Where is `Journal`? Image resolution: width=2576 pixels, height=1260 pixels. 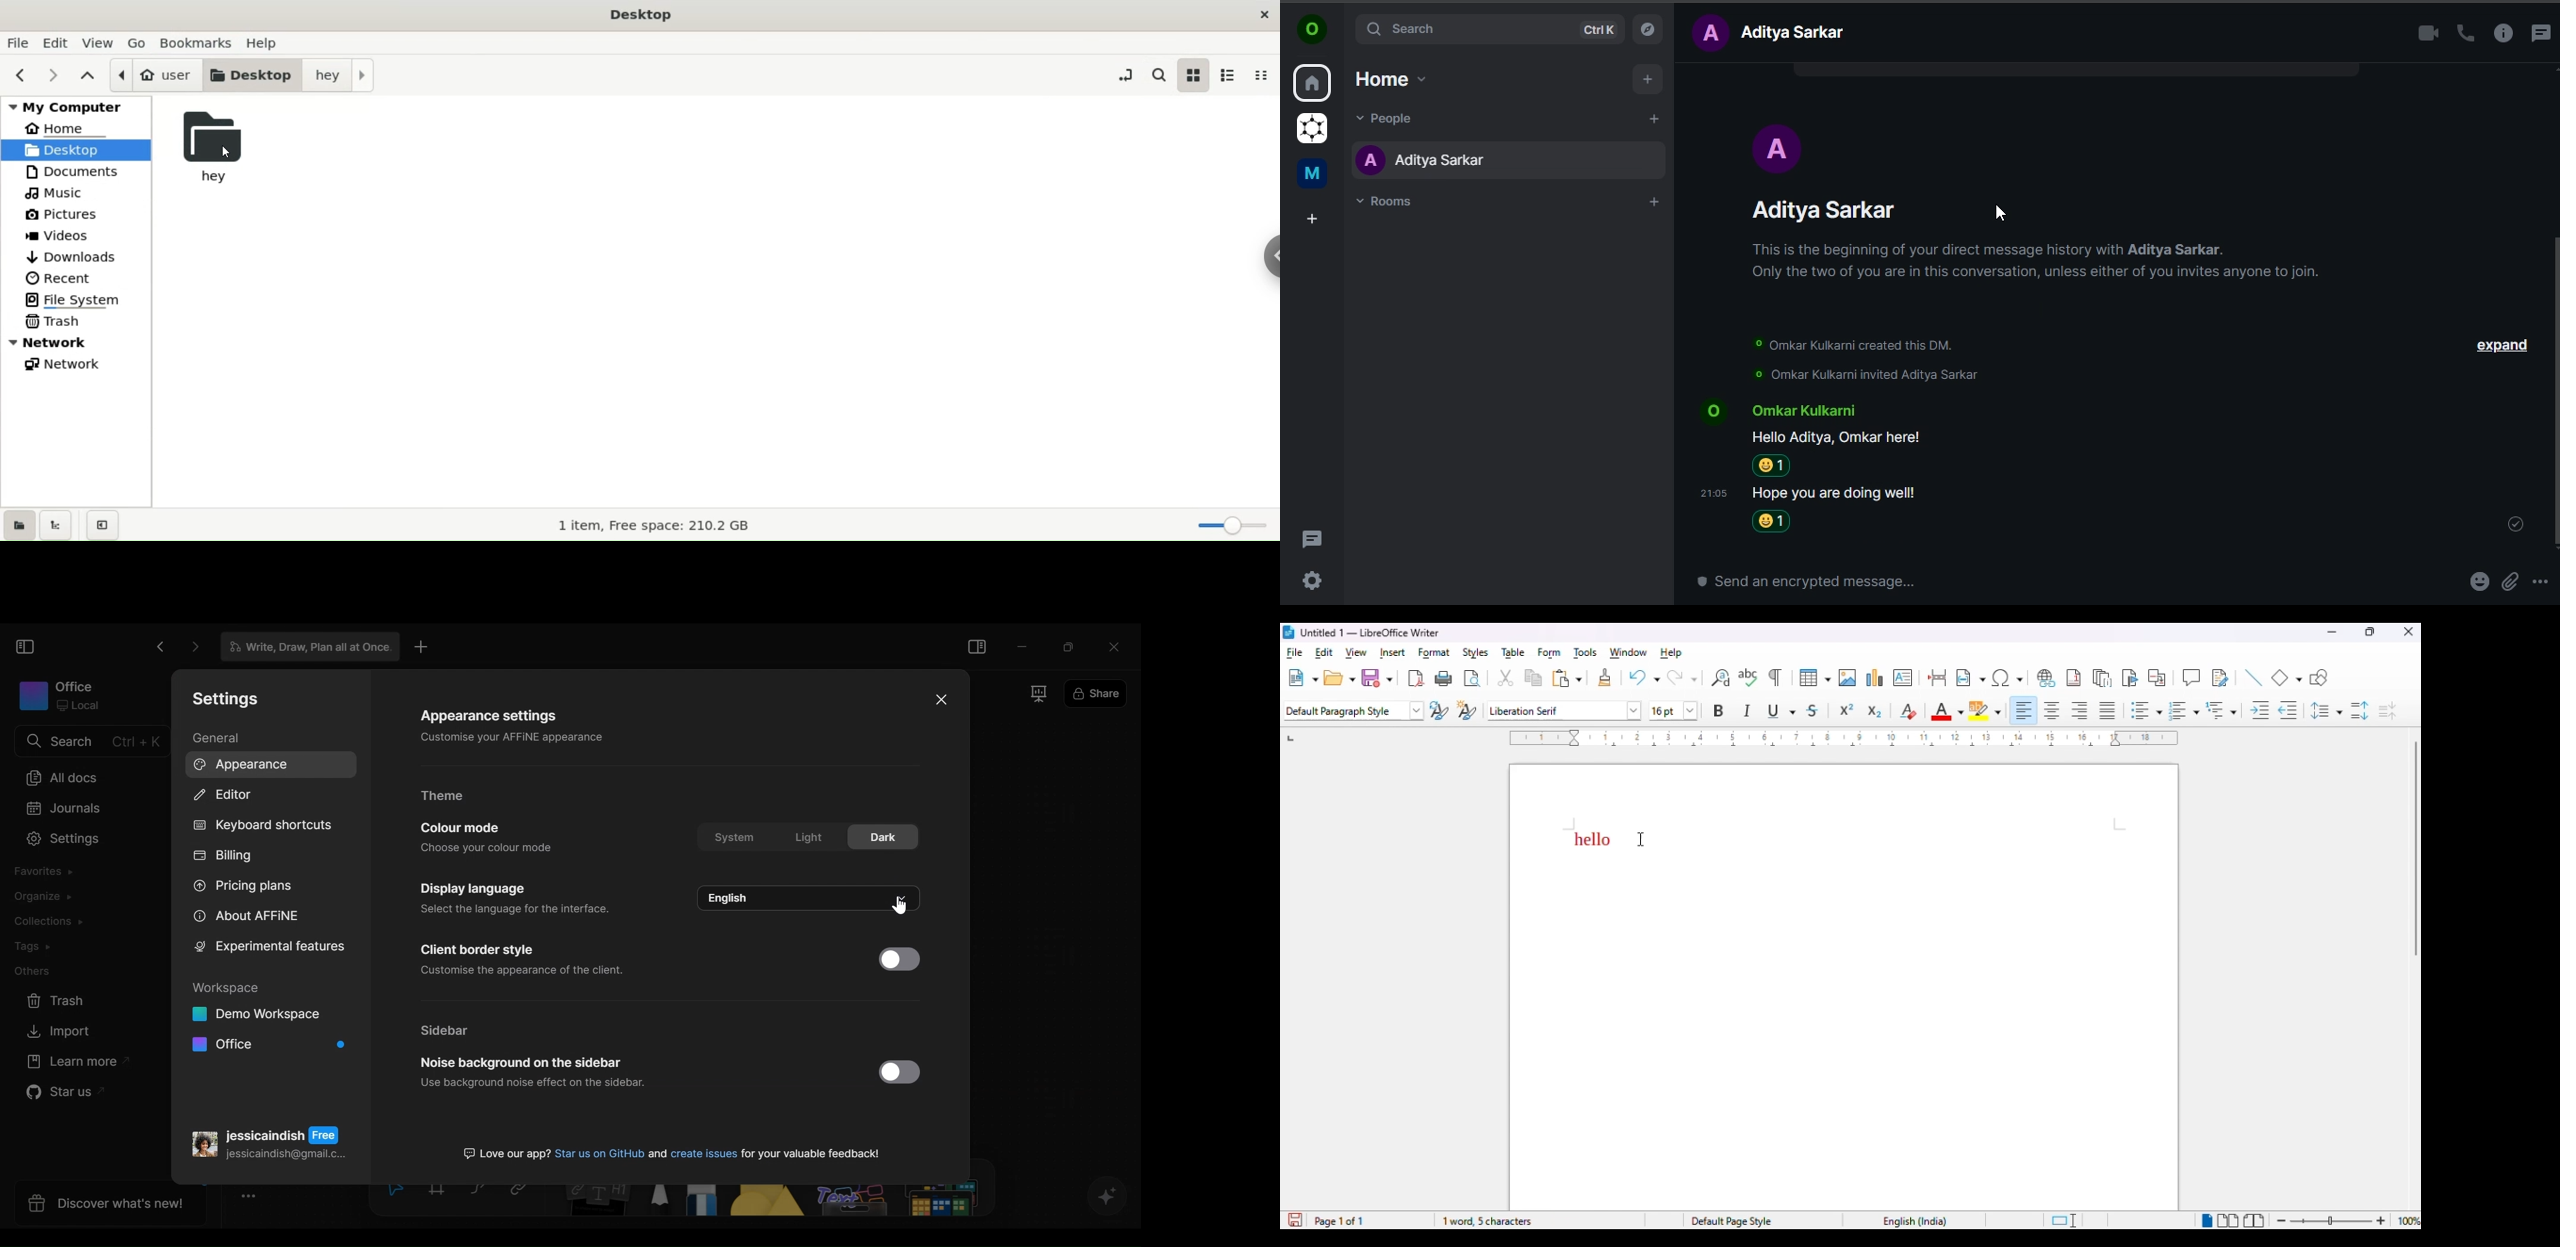 Journal is located at coordinates (60, 809).